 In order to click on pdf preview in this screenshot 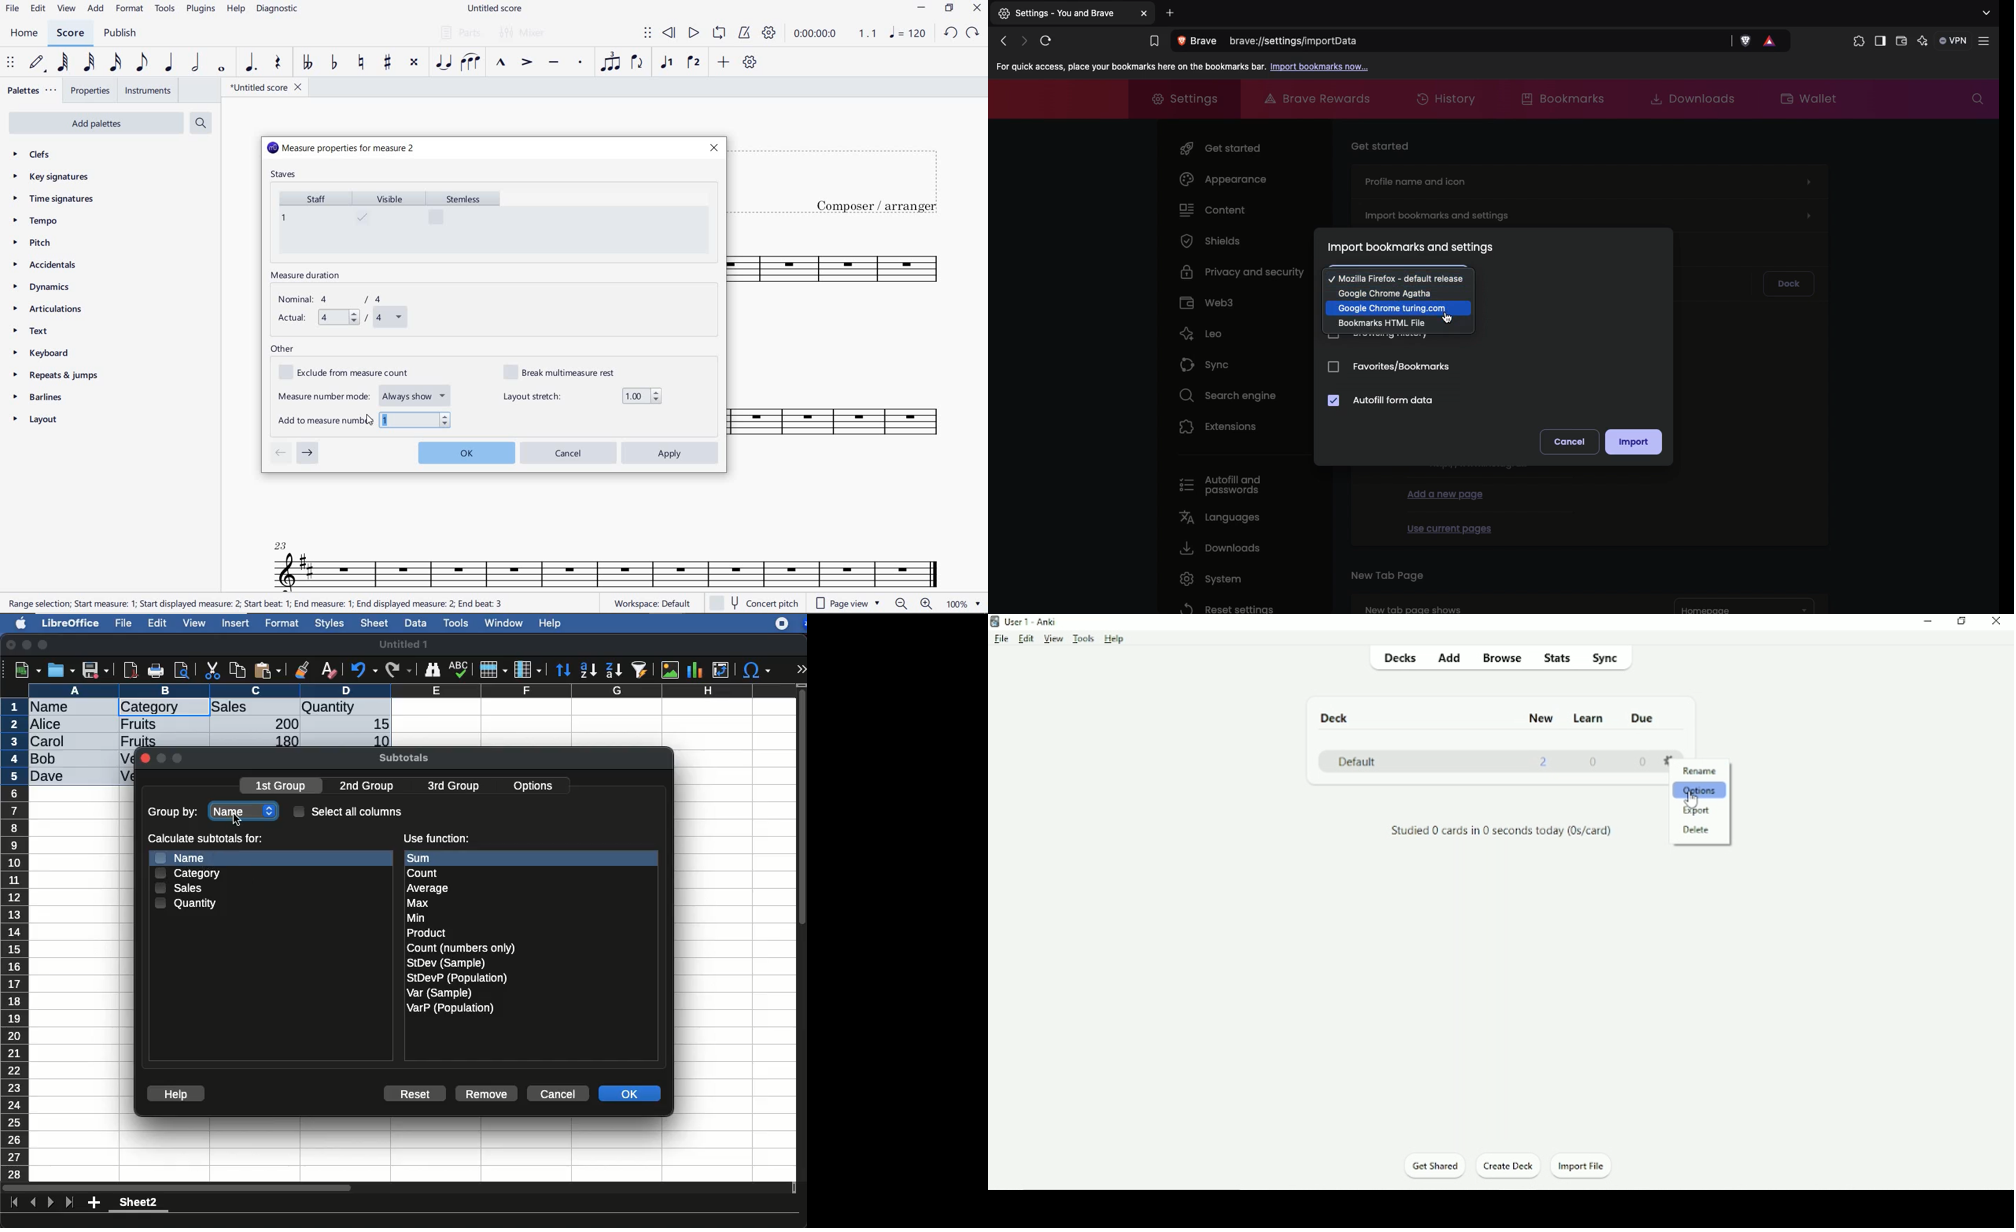, I will do `click(131, 670)`.